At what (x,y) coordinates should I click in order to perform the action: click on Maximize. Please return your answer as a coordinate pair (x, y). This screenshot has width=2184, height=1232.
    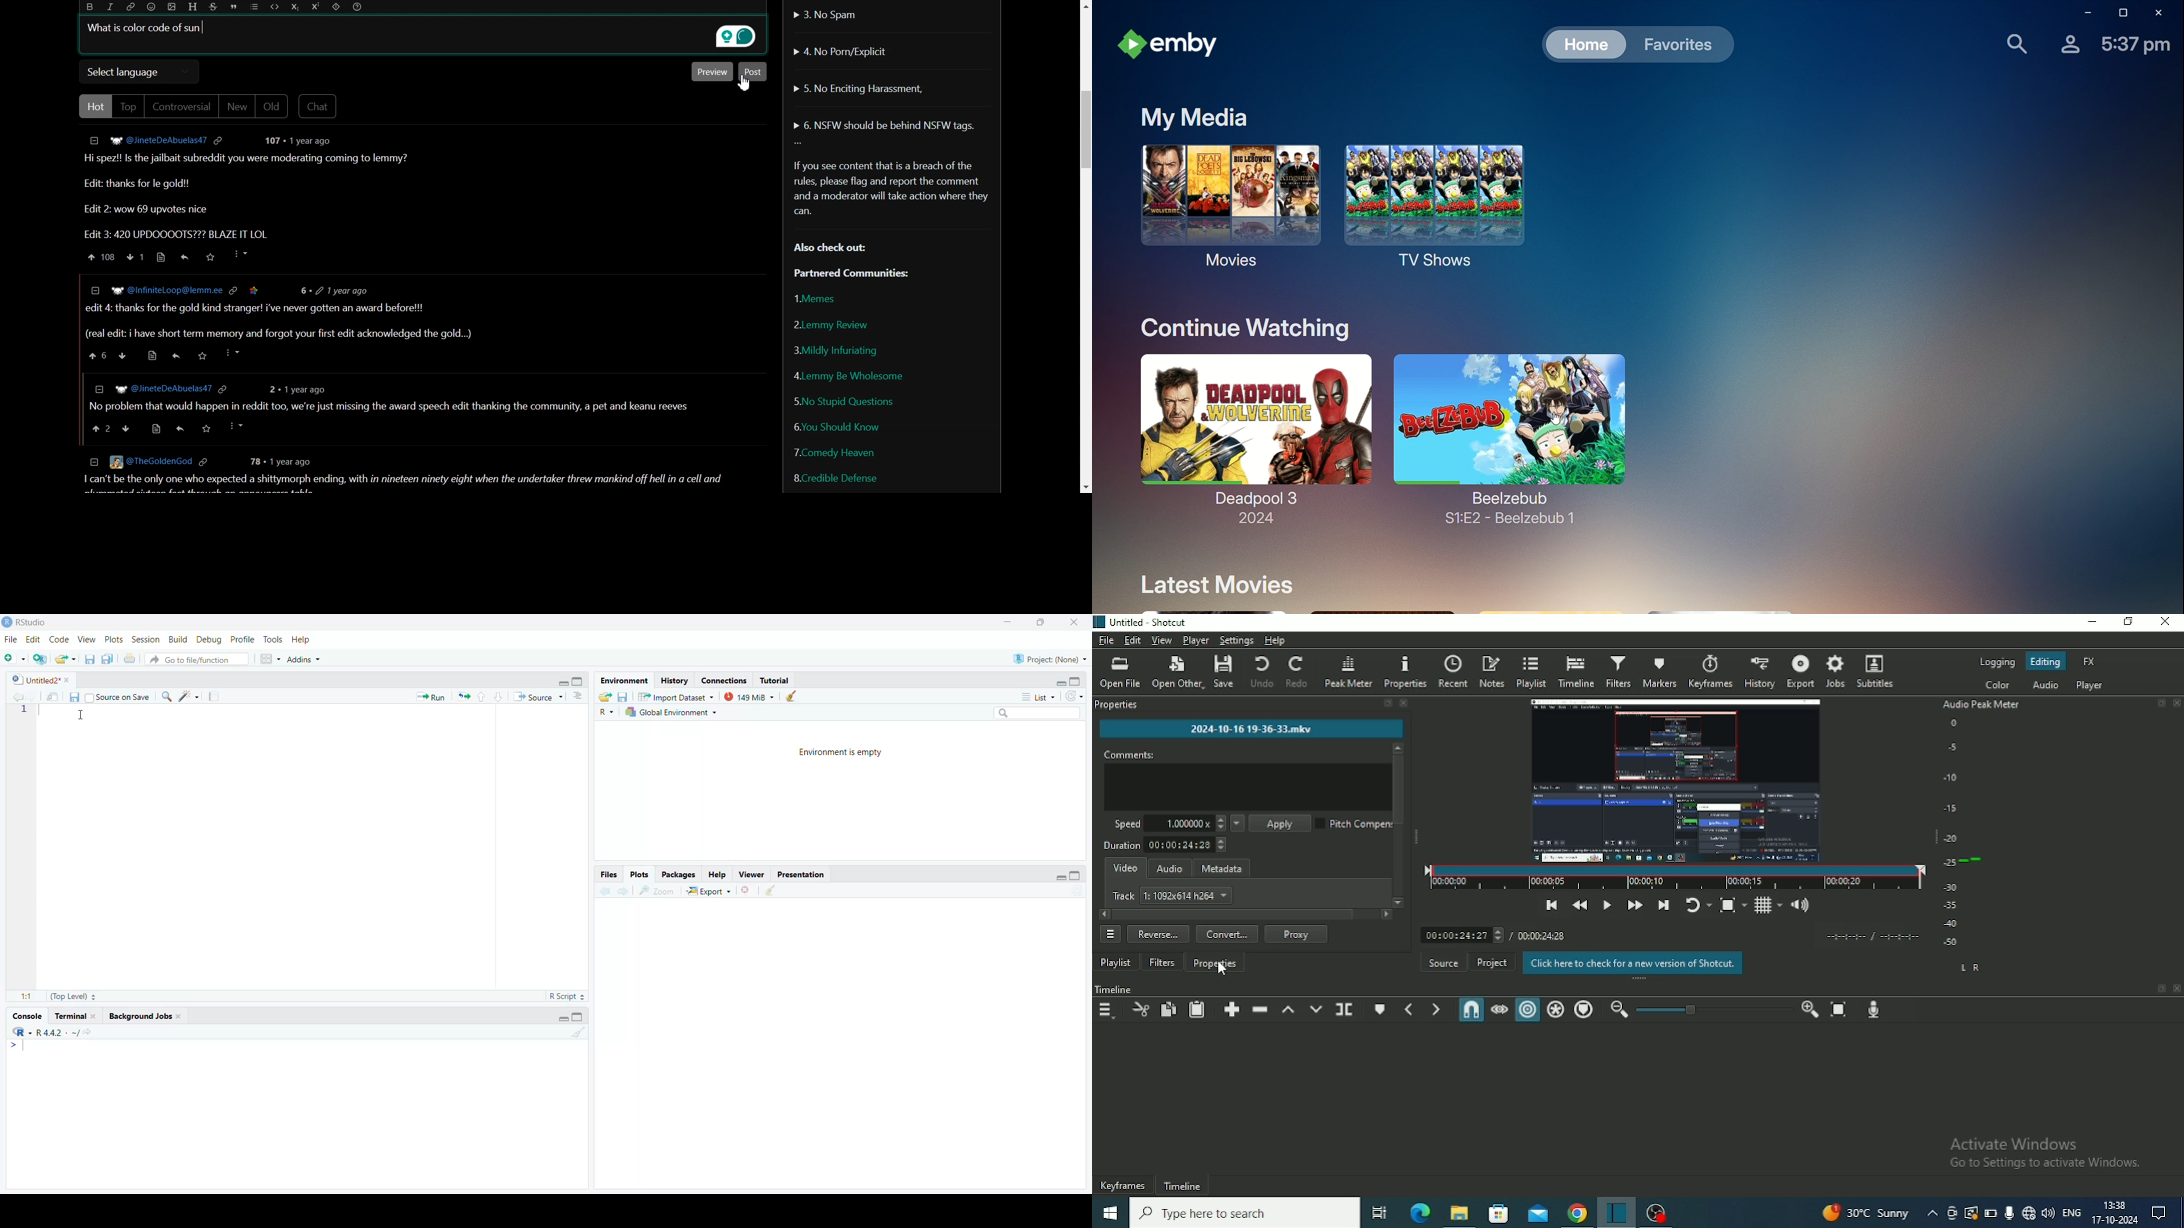
    Looking at the image, I should click on (1077, 681).